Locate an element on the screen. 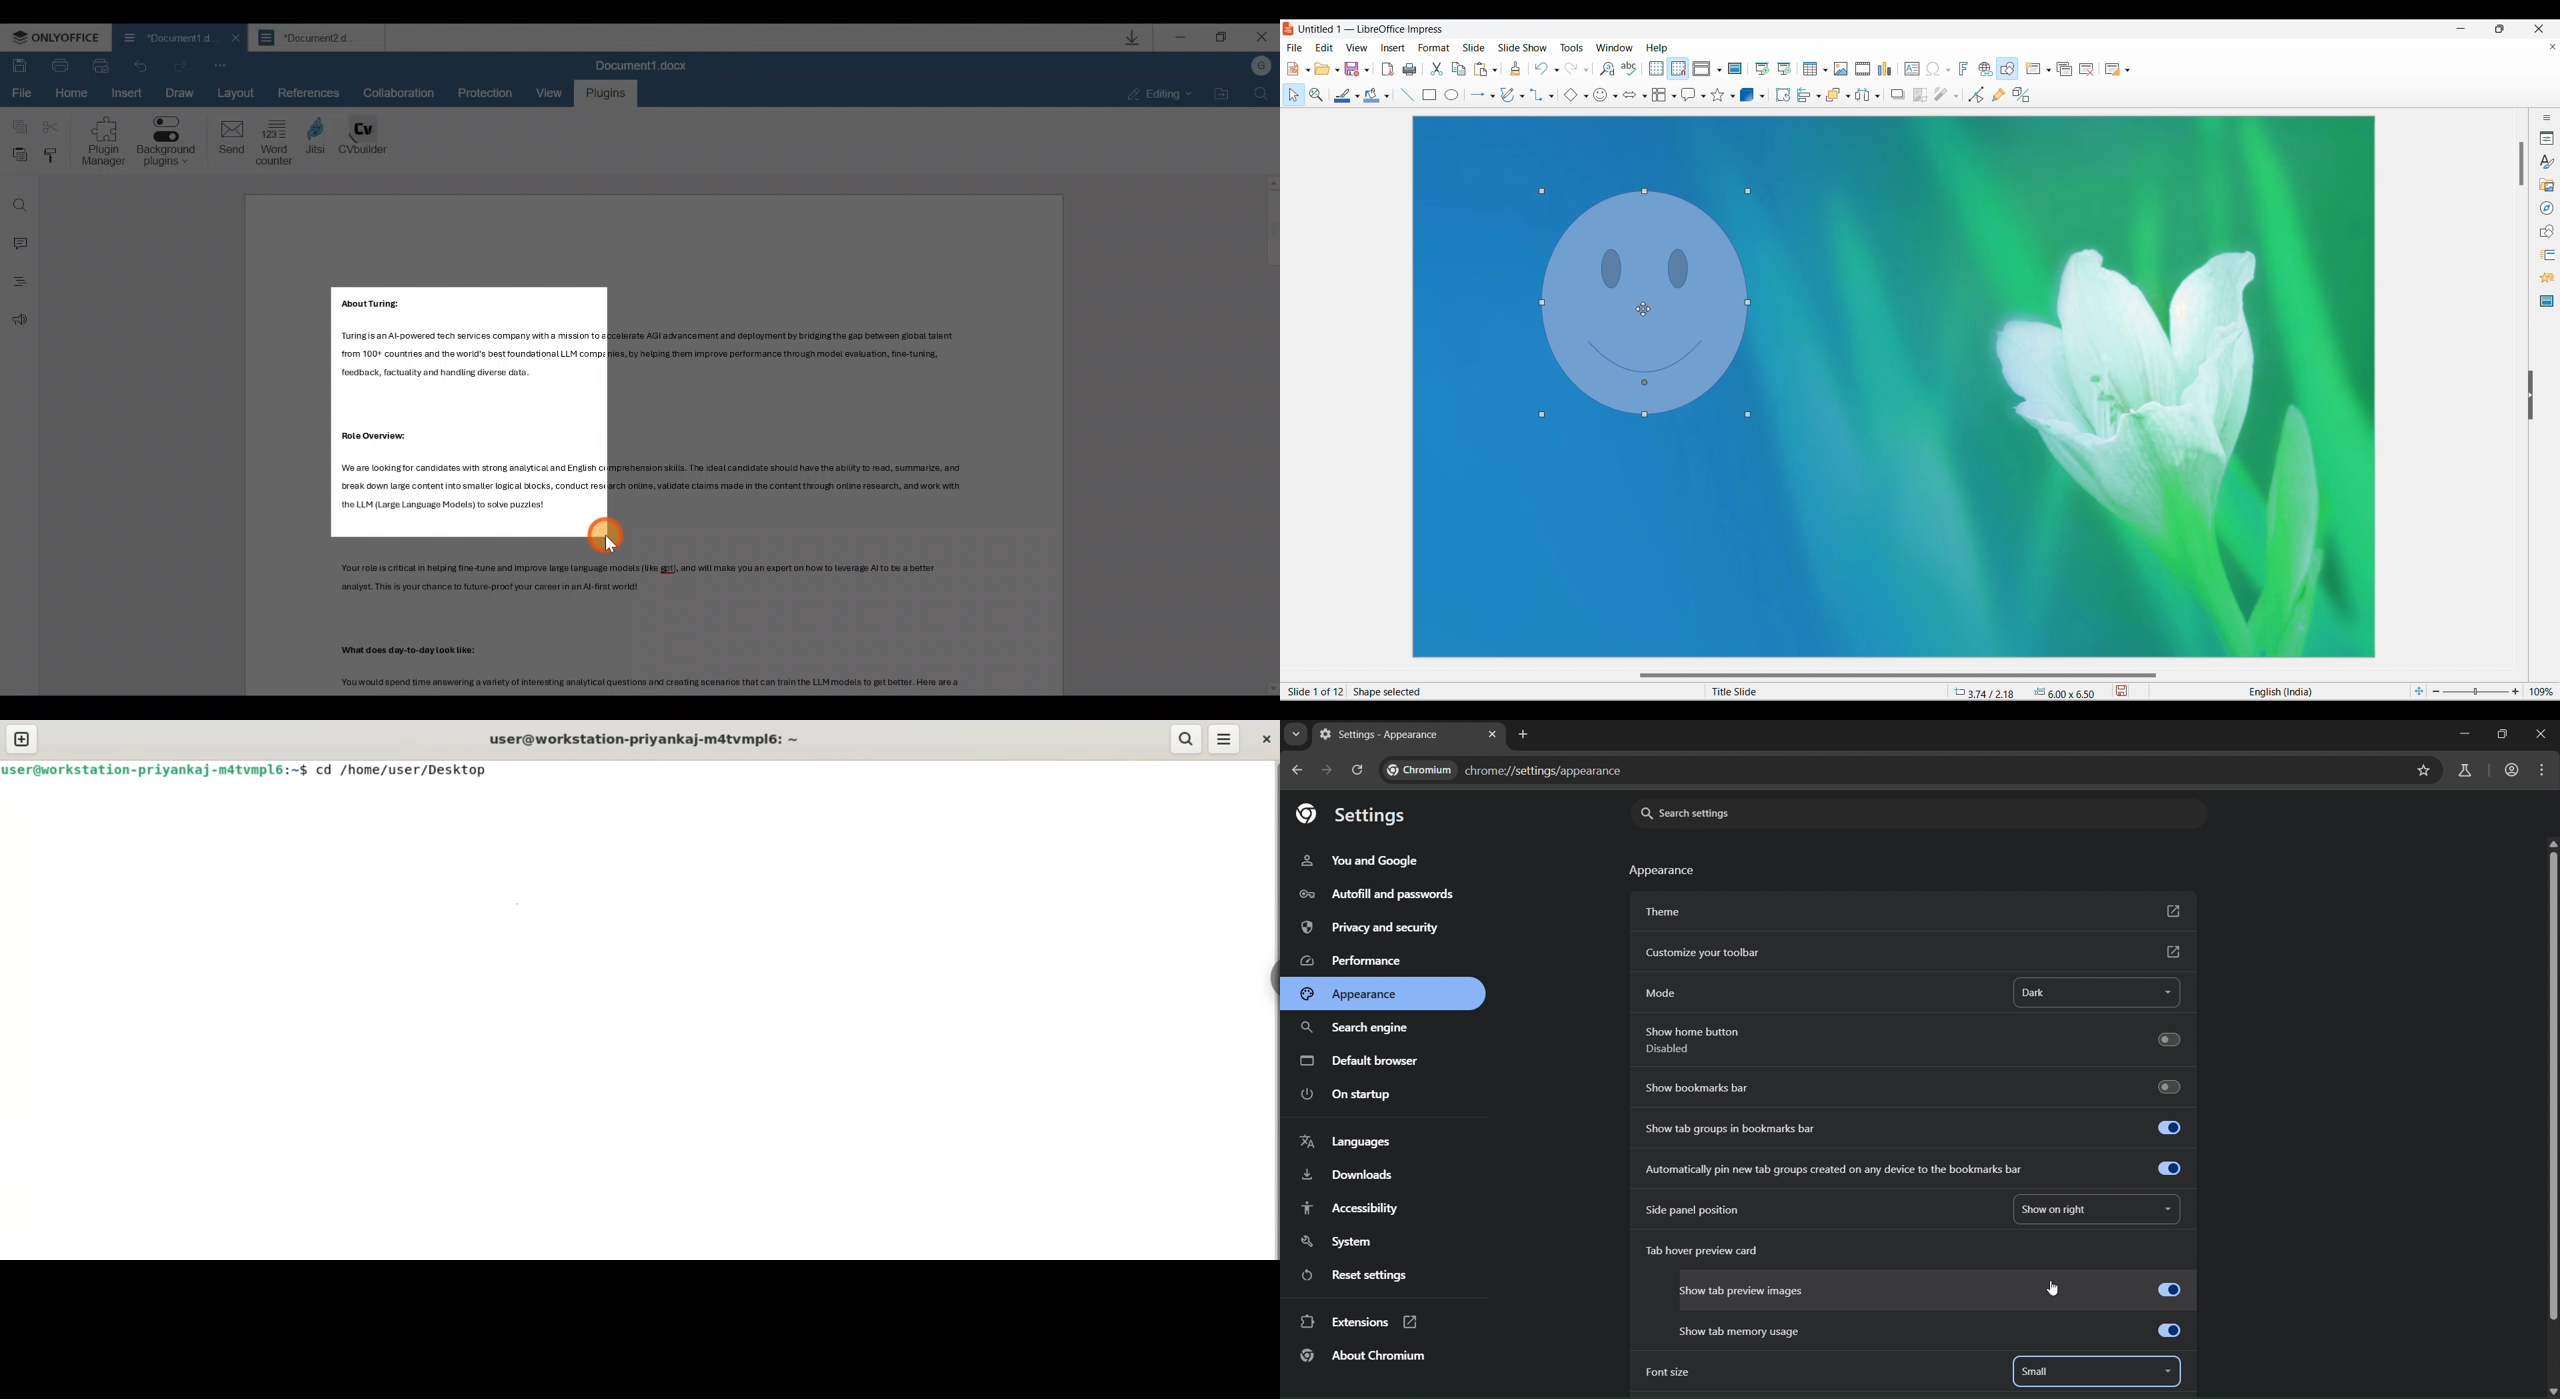 The height and width of the screenshot is (1400, 2576). Fill color selected is located at coordinates (1372, 95).